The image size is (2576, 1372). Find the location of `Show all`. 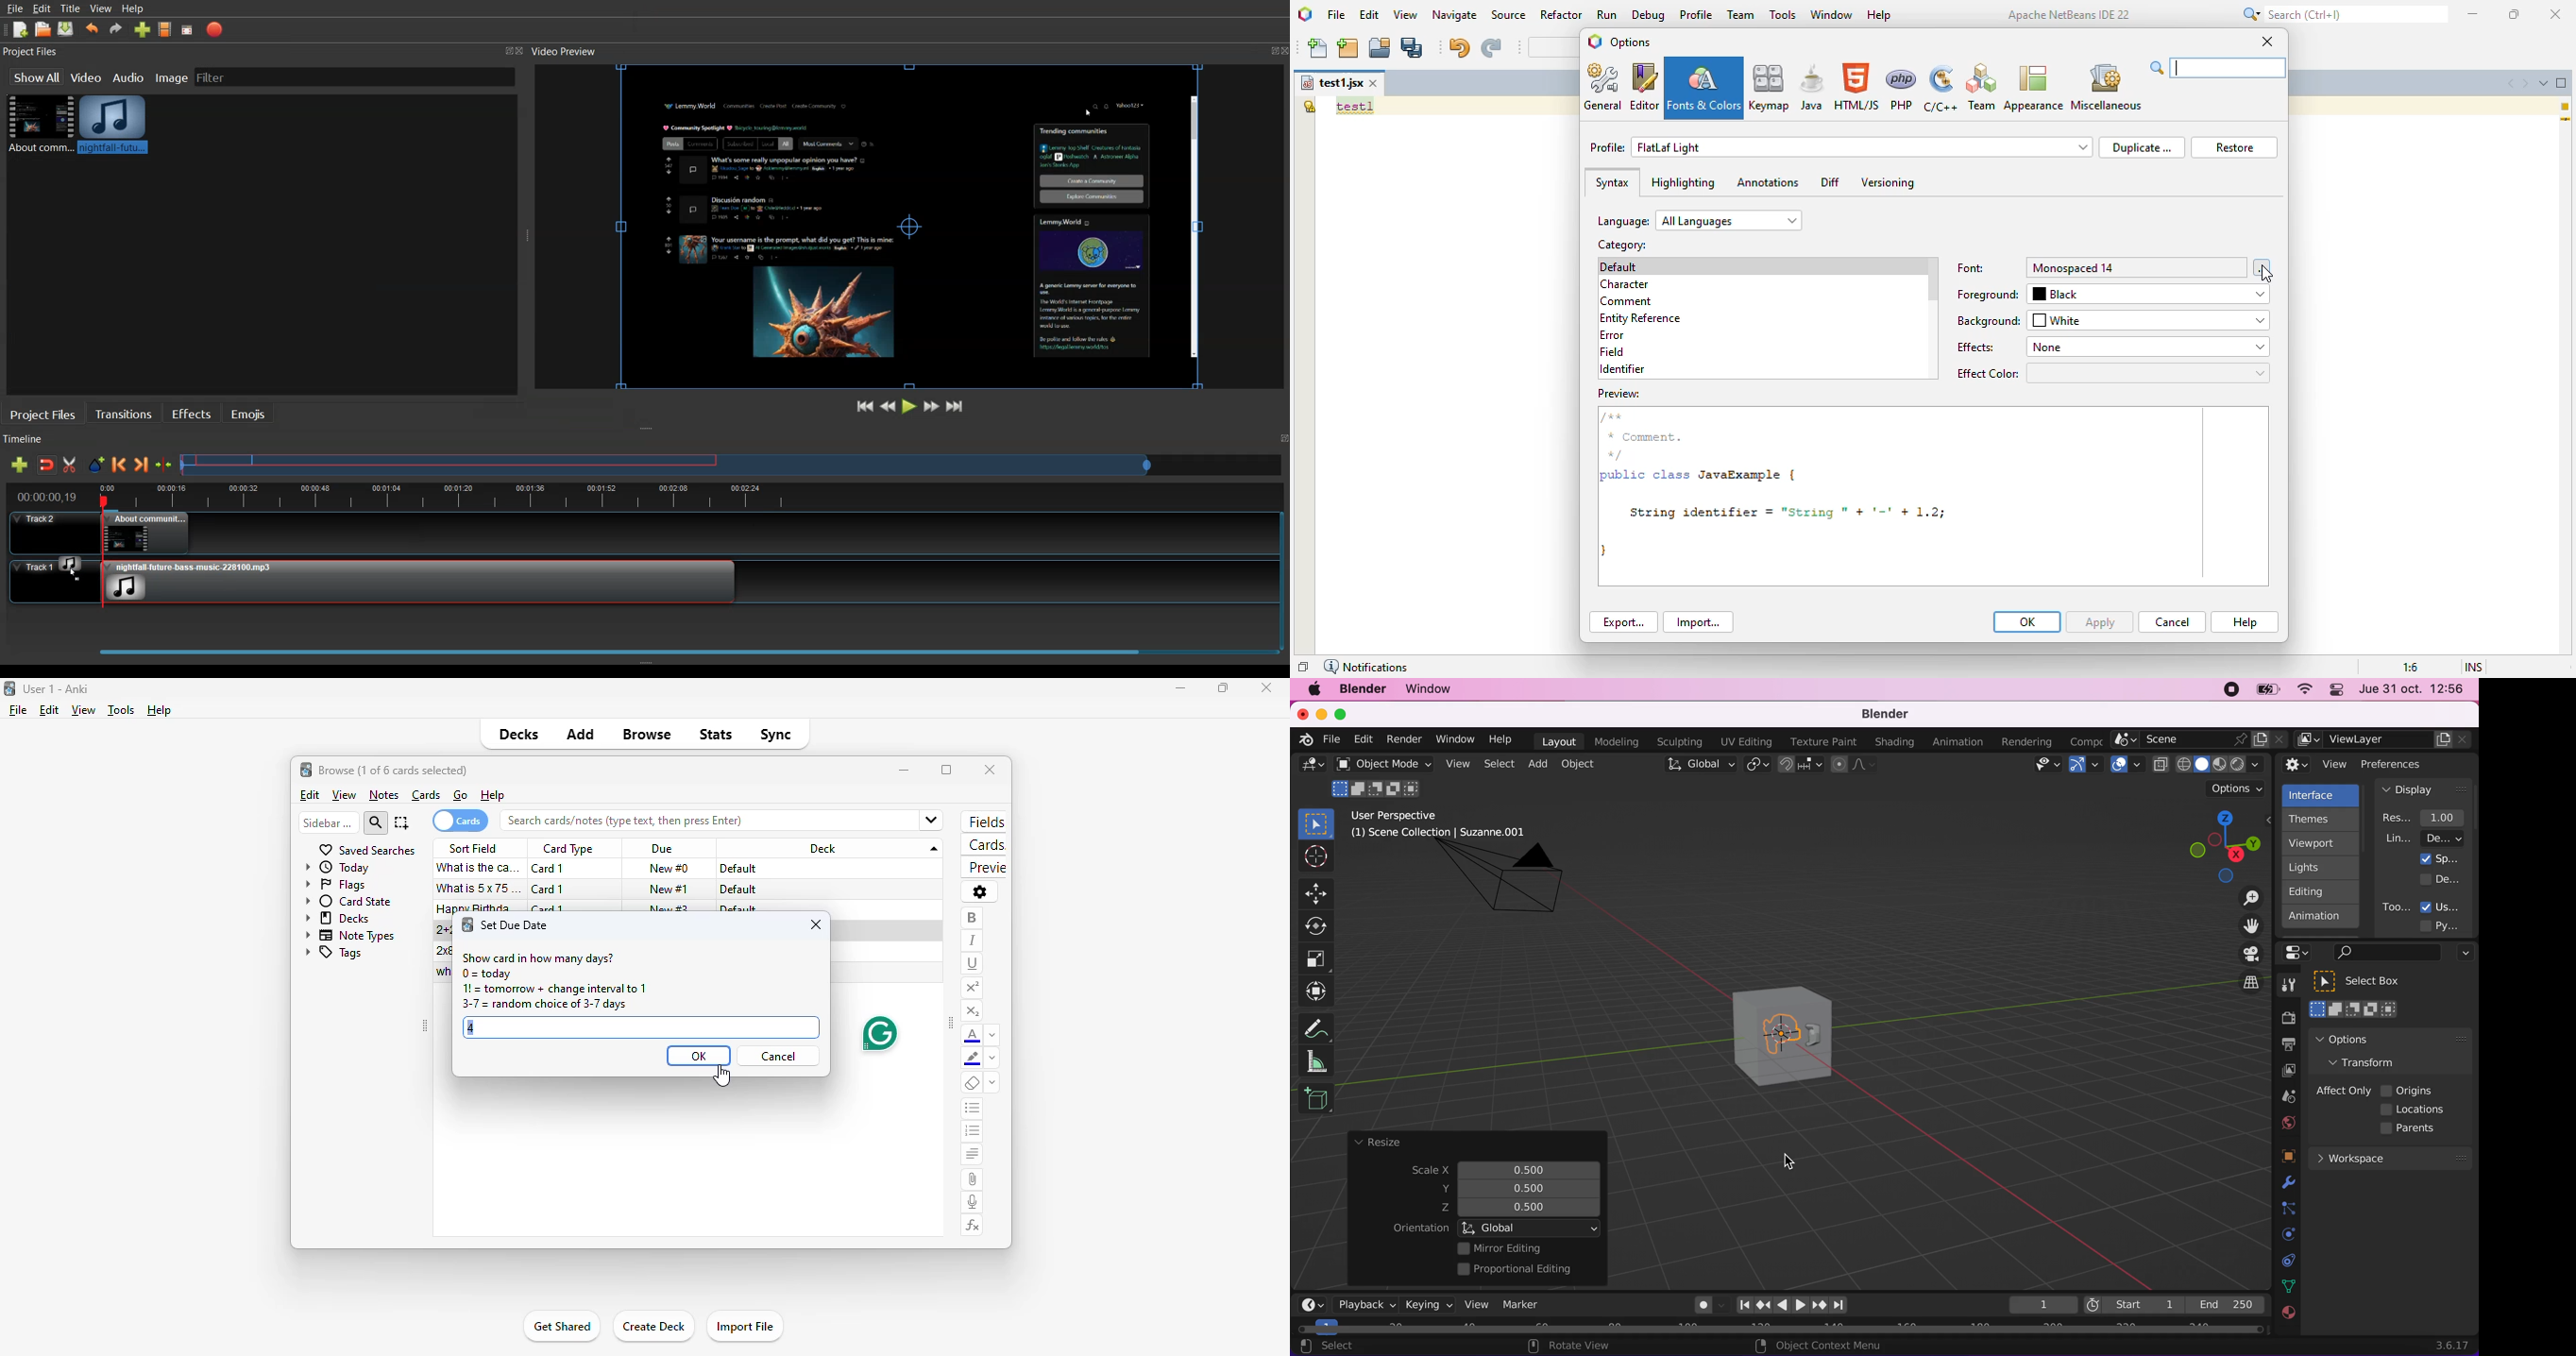

Show all is located at coordinates (36, 77).